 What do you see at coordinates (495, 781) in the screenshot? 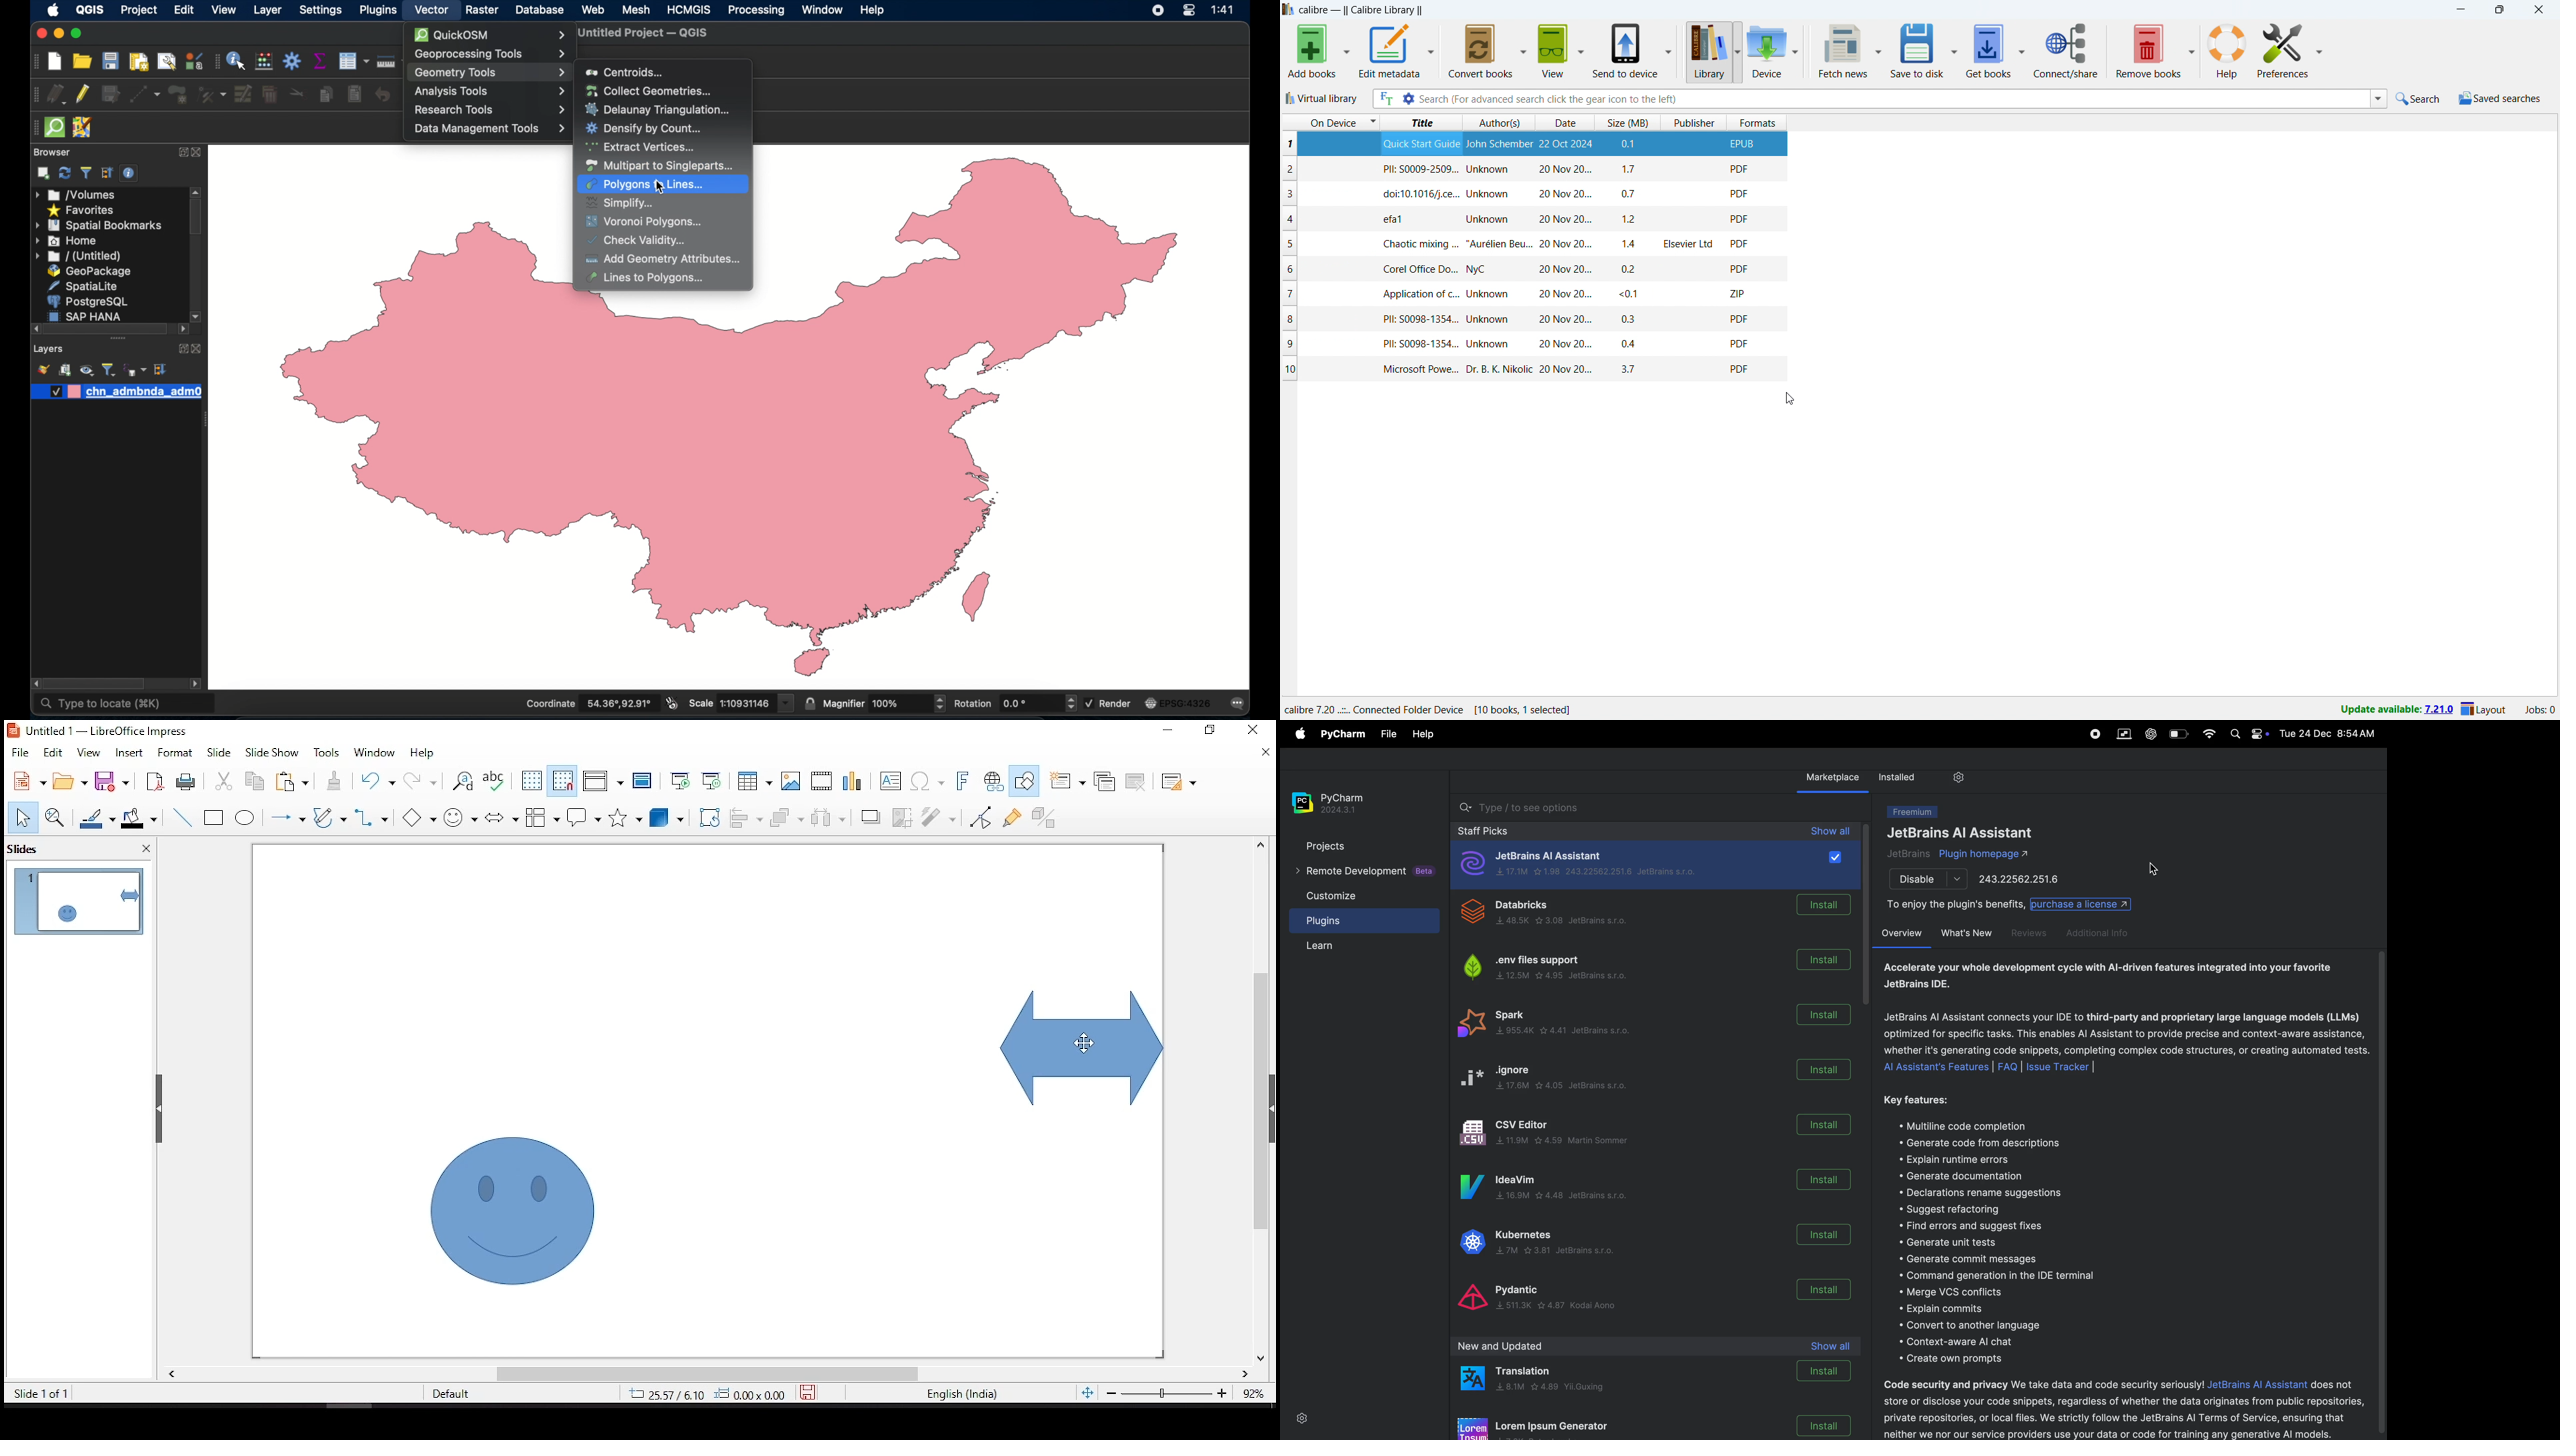
I see `spell check` at bounding box center [495, 781].